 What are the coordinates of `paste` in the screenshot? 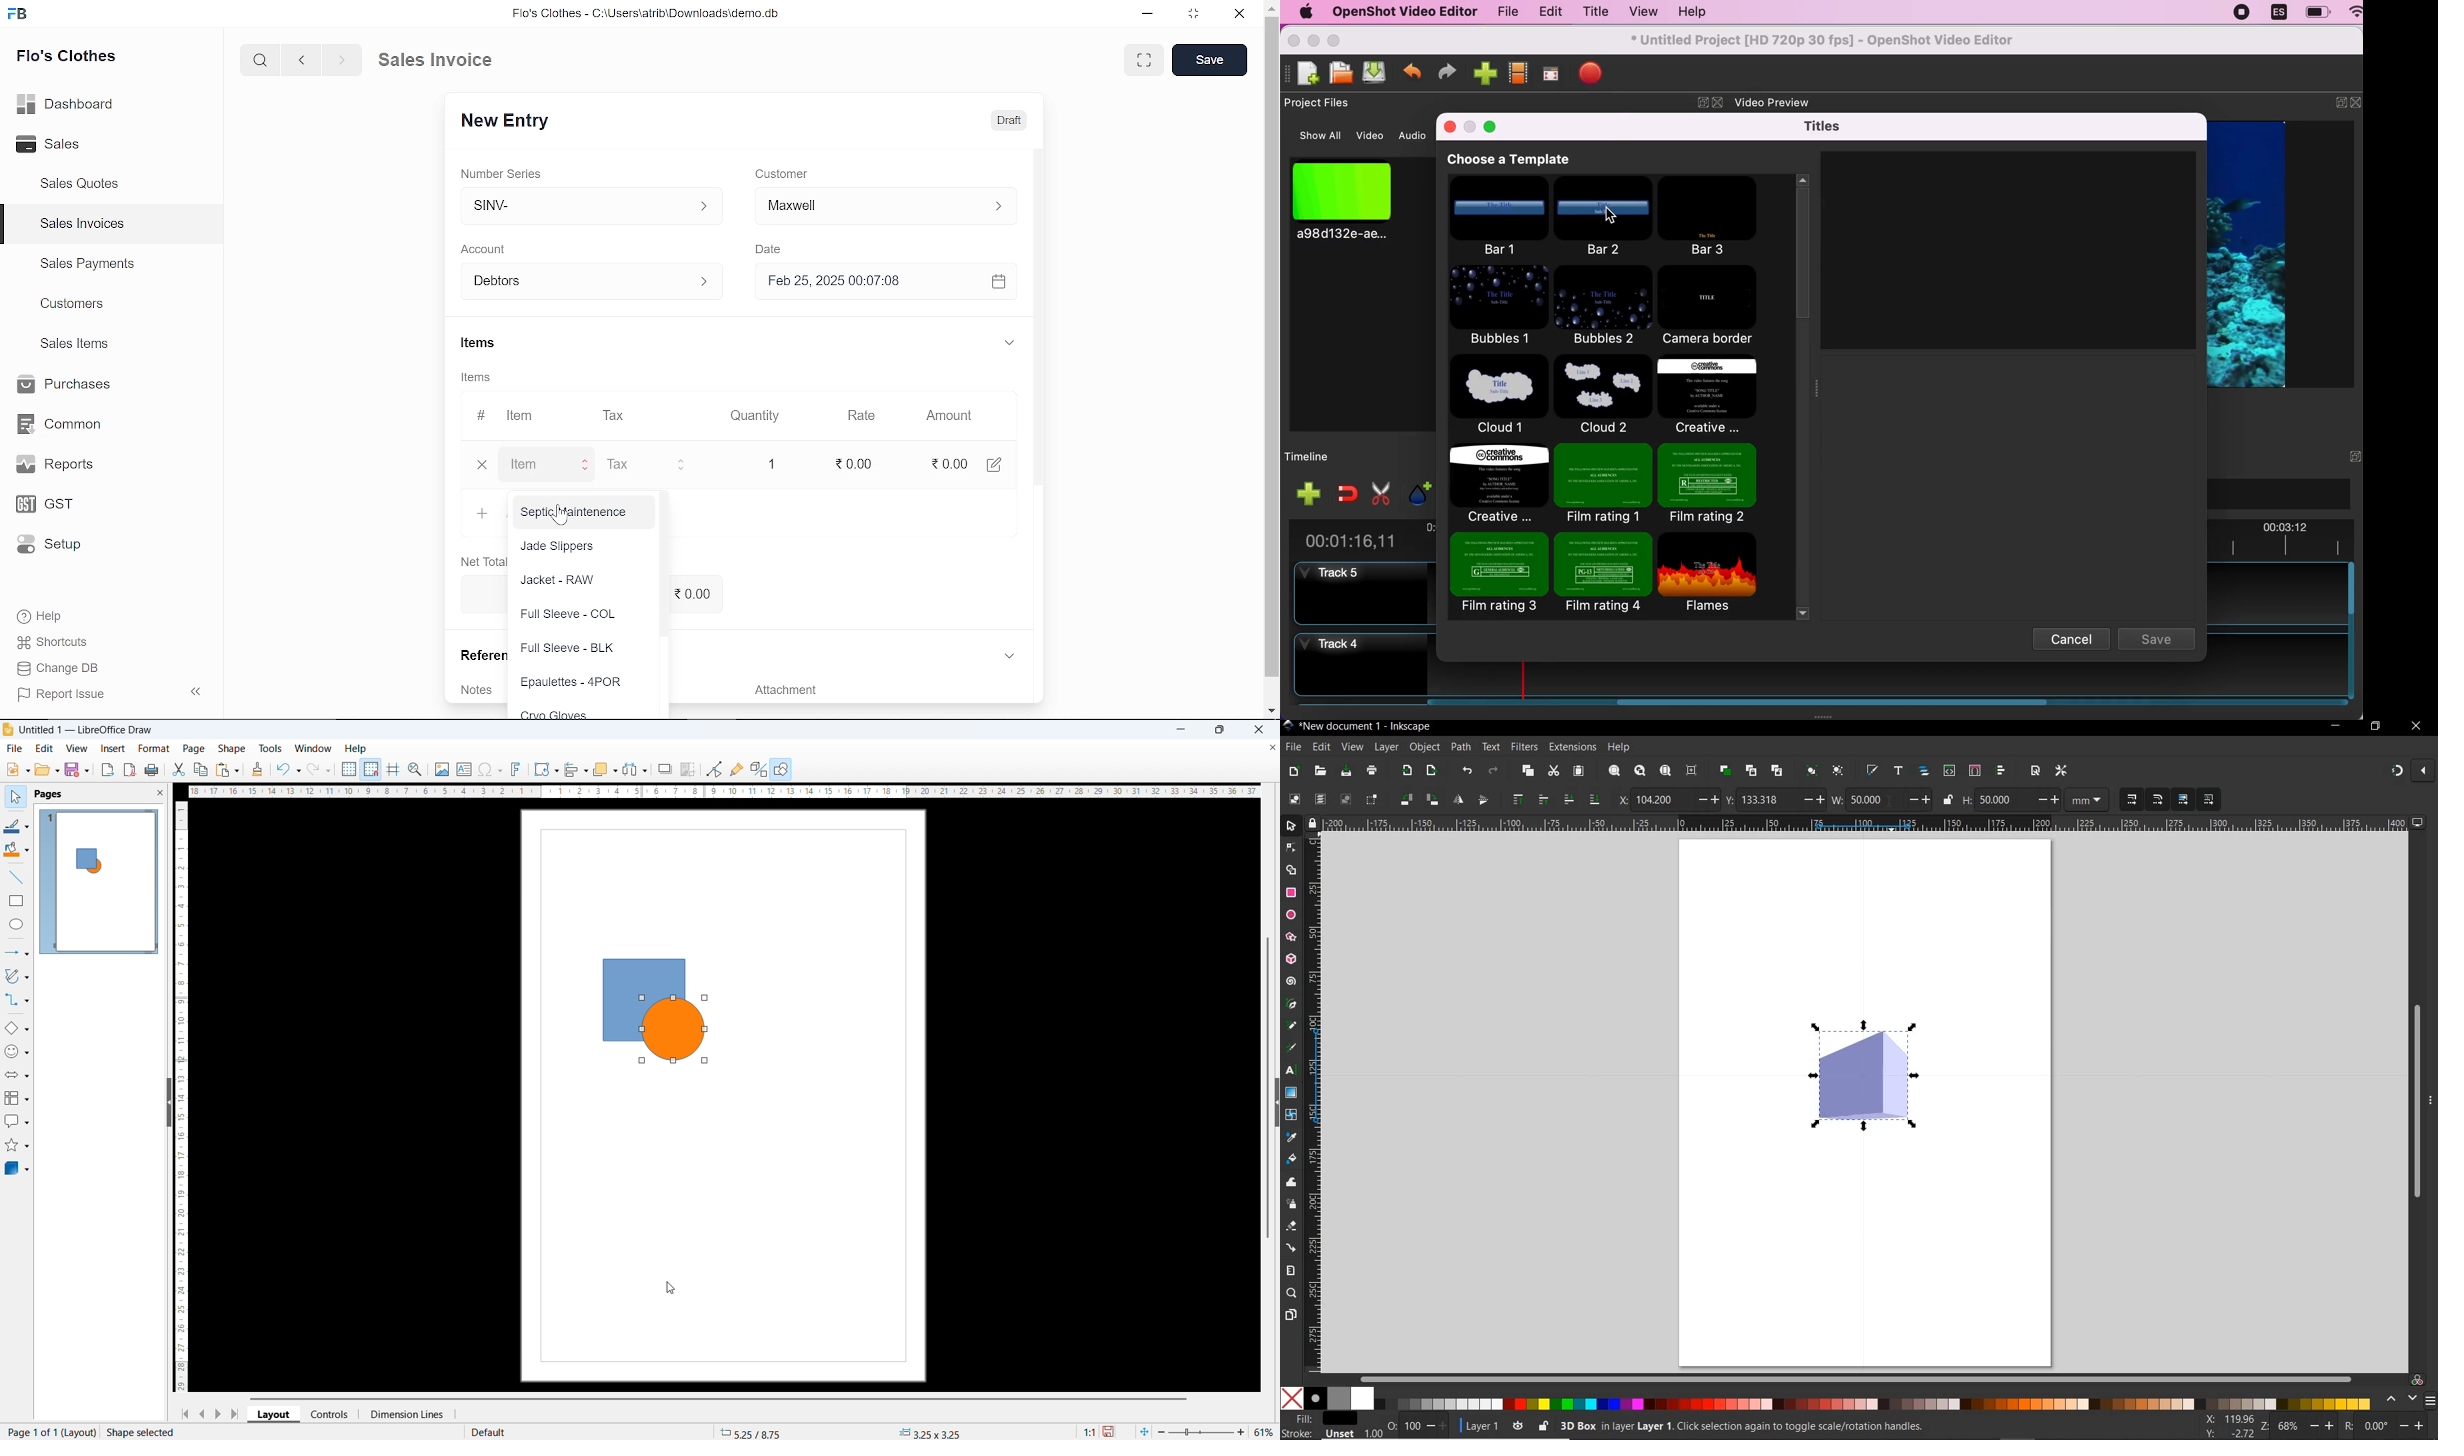 It's located at (227, 769).